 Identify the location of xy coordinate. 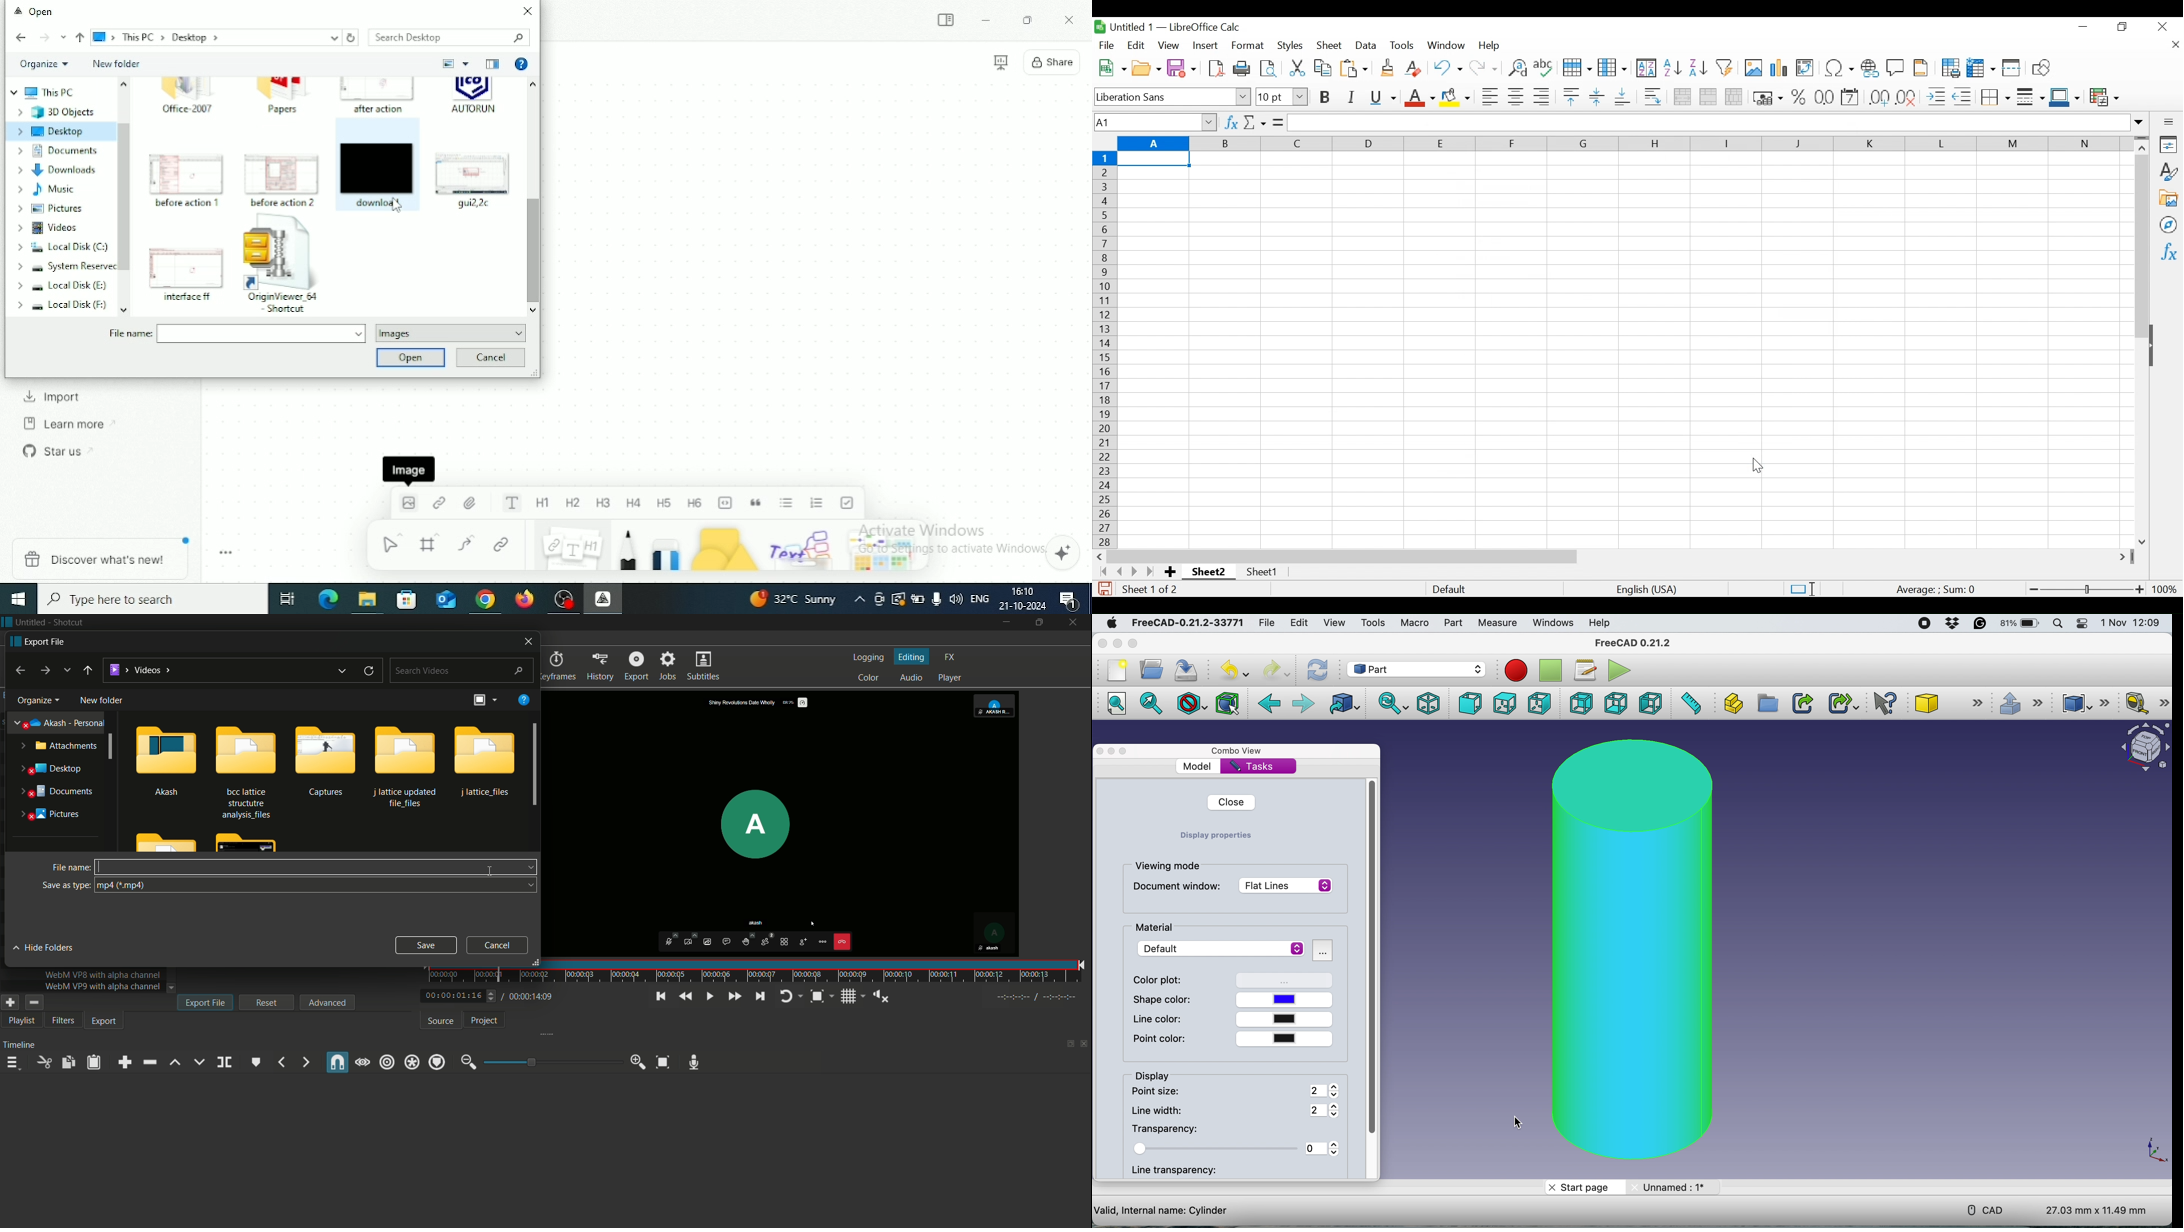
(2154, 1149).